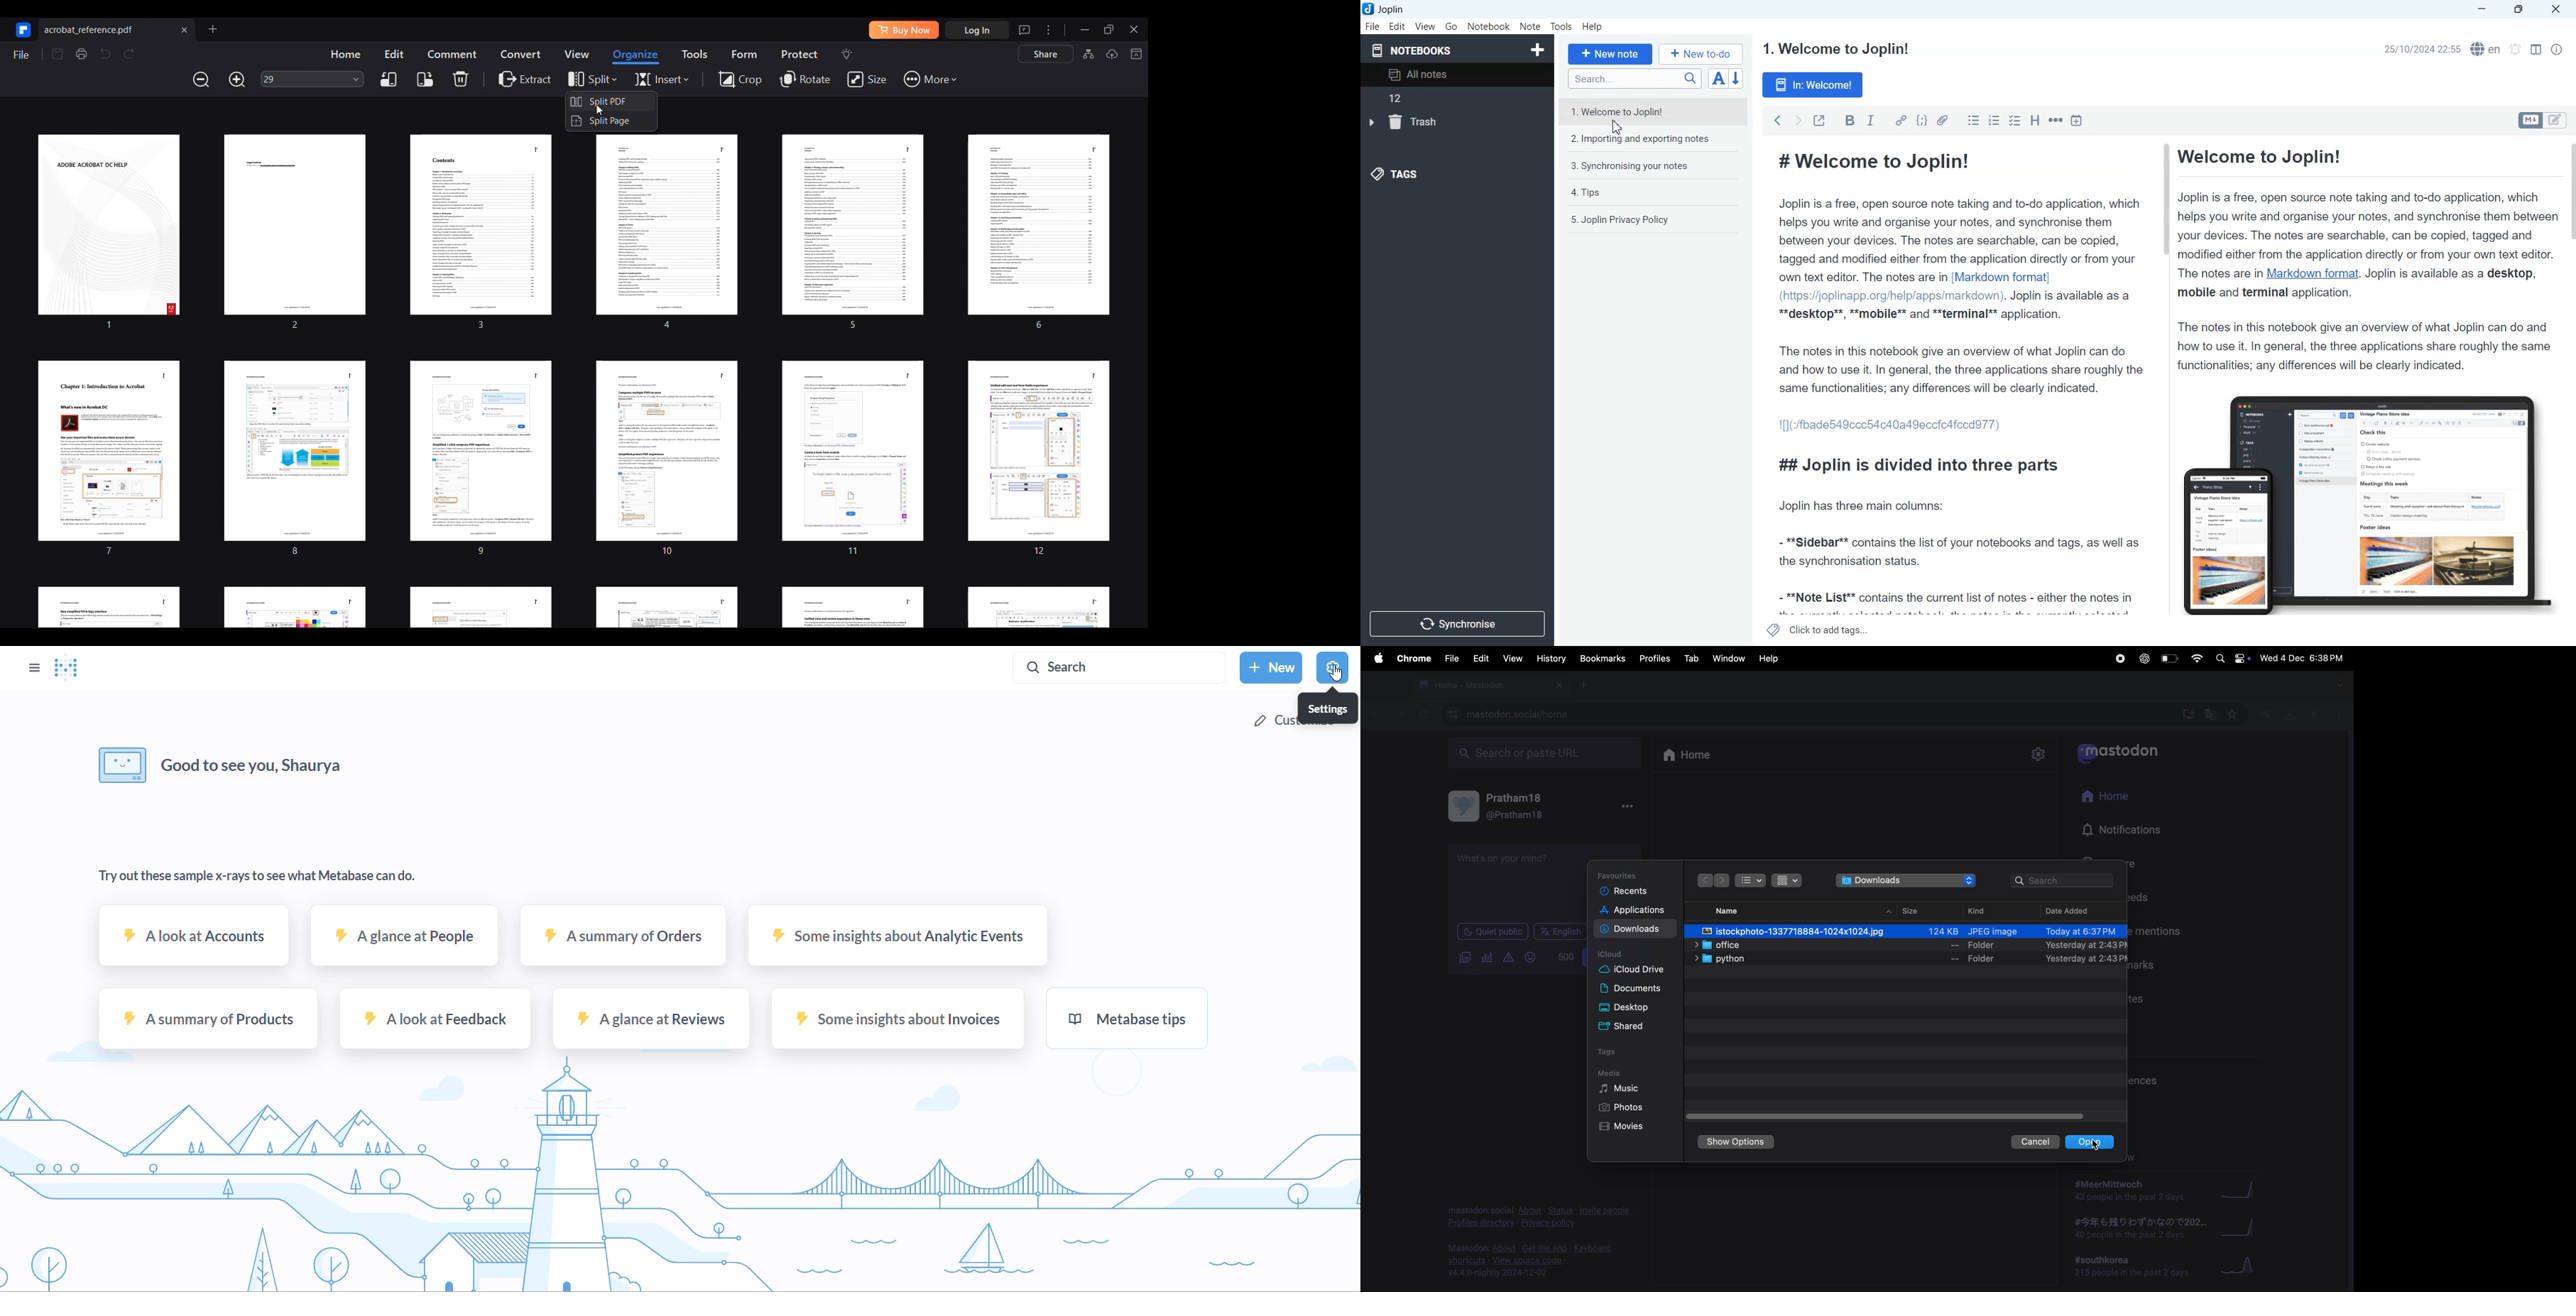  What do you see at coordinates (1506, 805) in the screenshot?
I see `user profile` at bounding box center [1506, 805].